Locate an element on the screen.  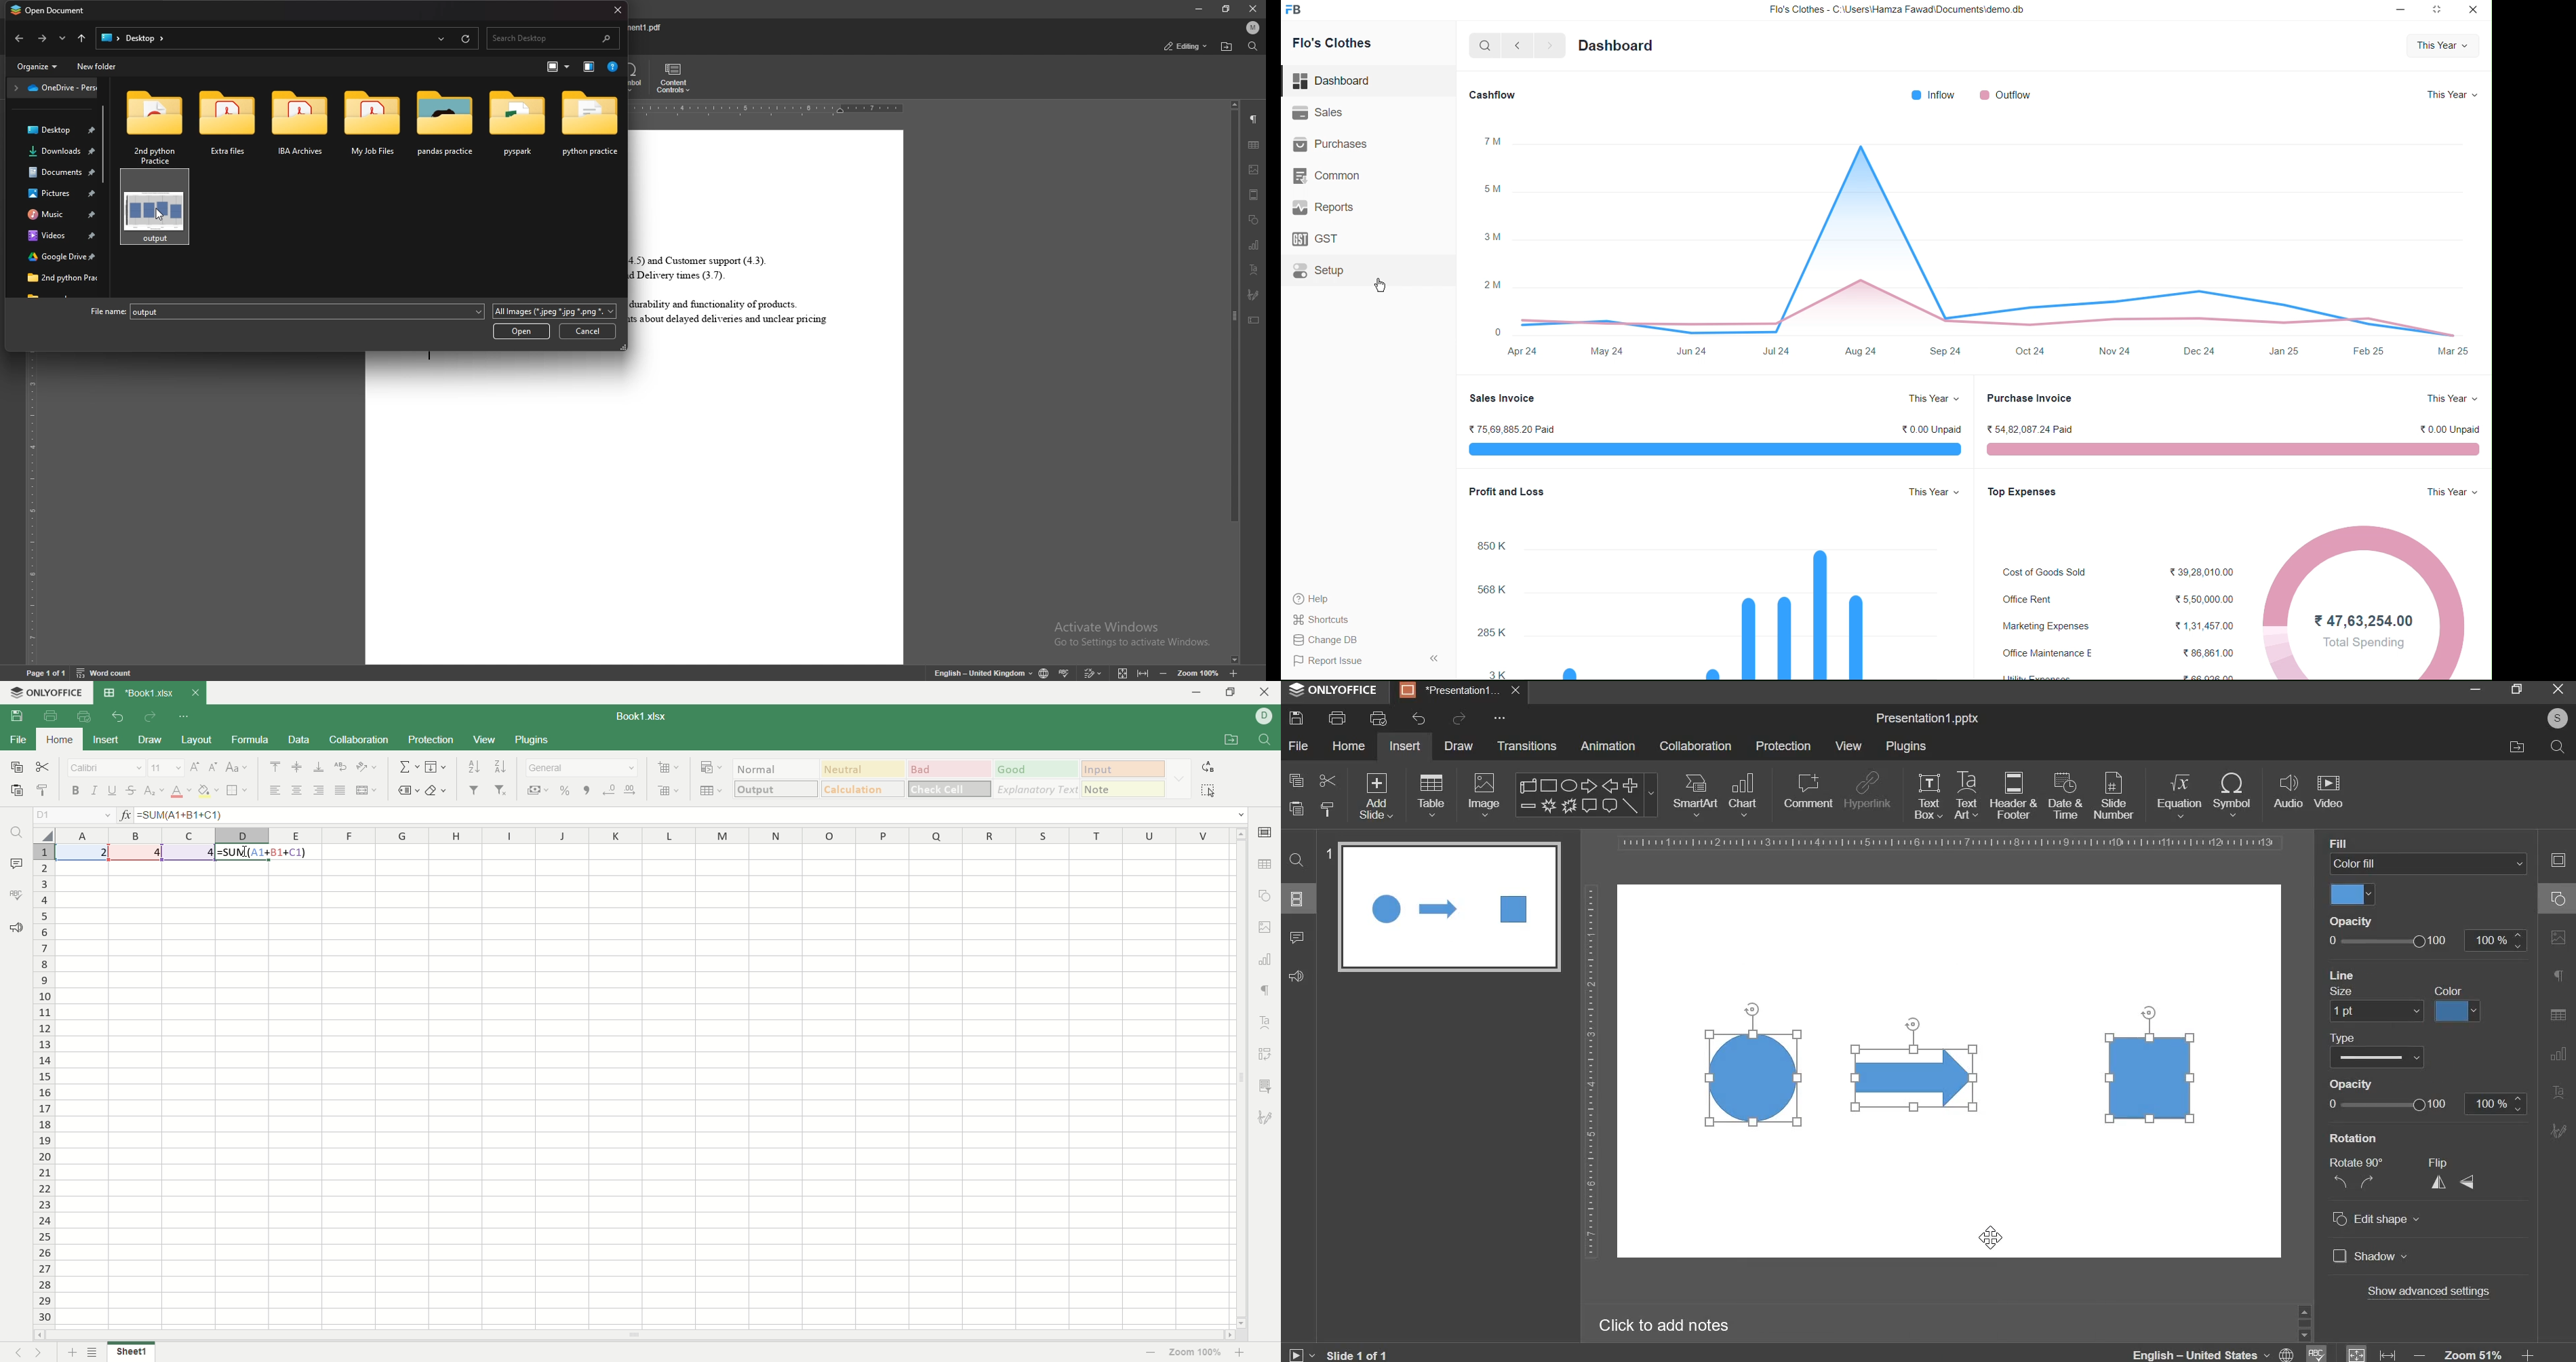
open file location is located at coordinates (1230, 741).